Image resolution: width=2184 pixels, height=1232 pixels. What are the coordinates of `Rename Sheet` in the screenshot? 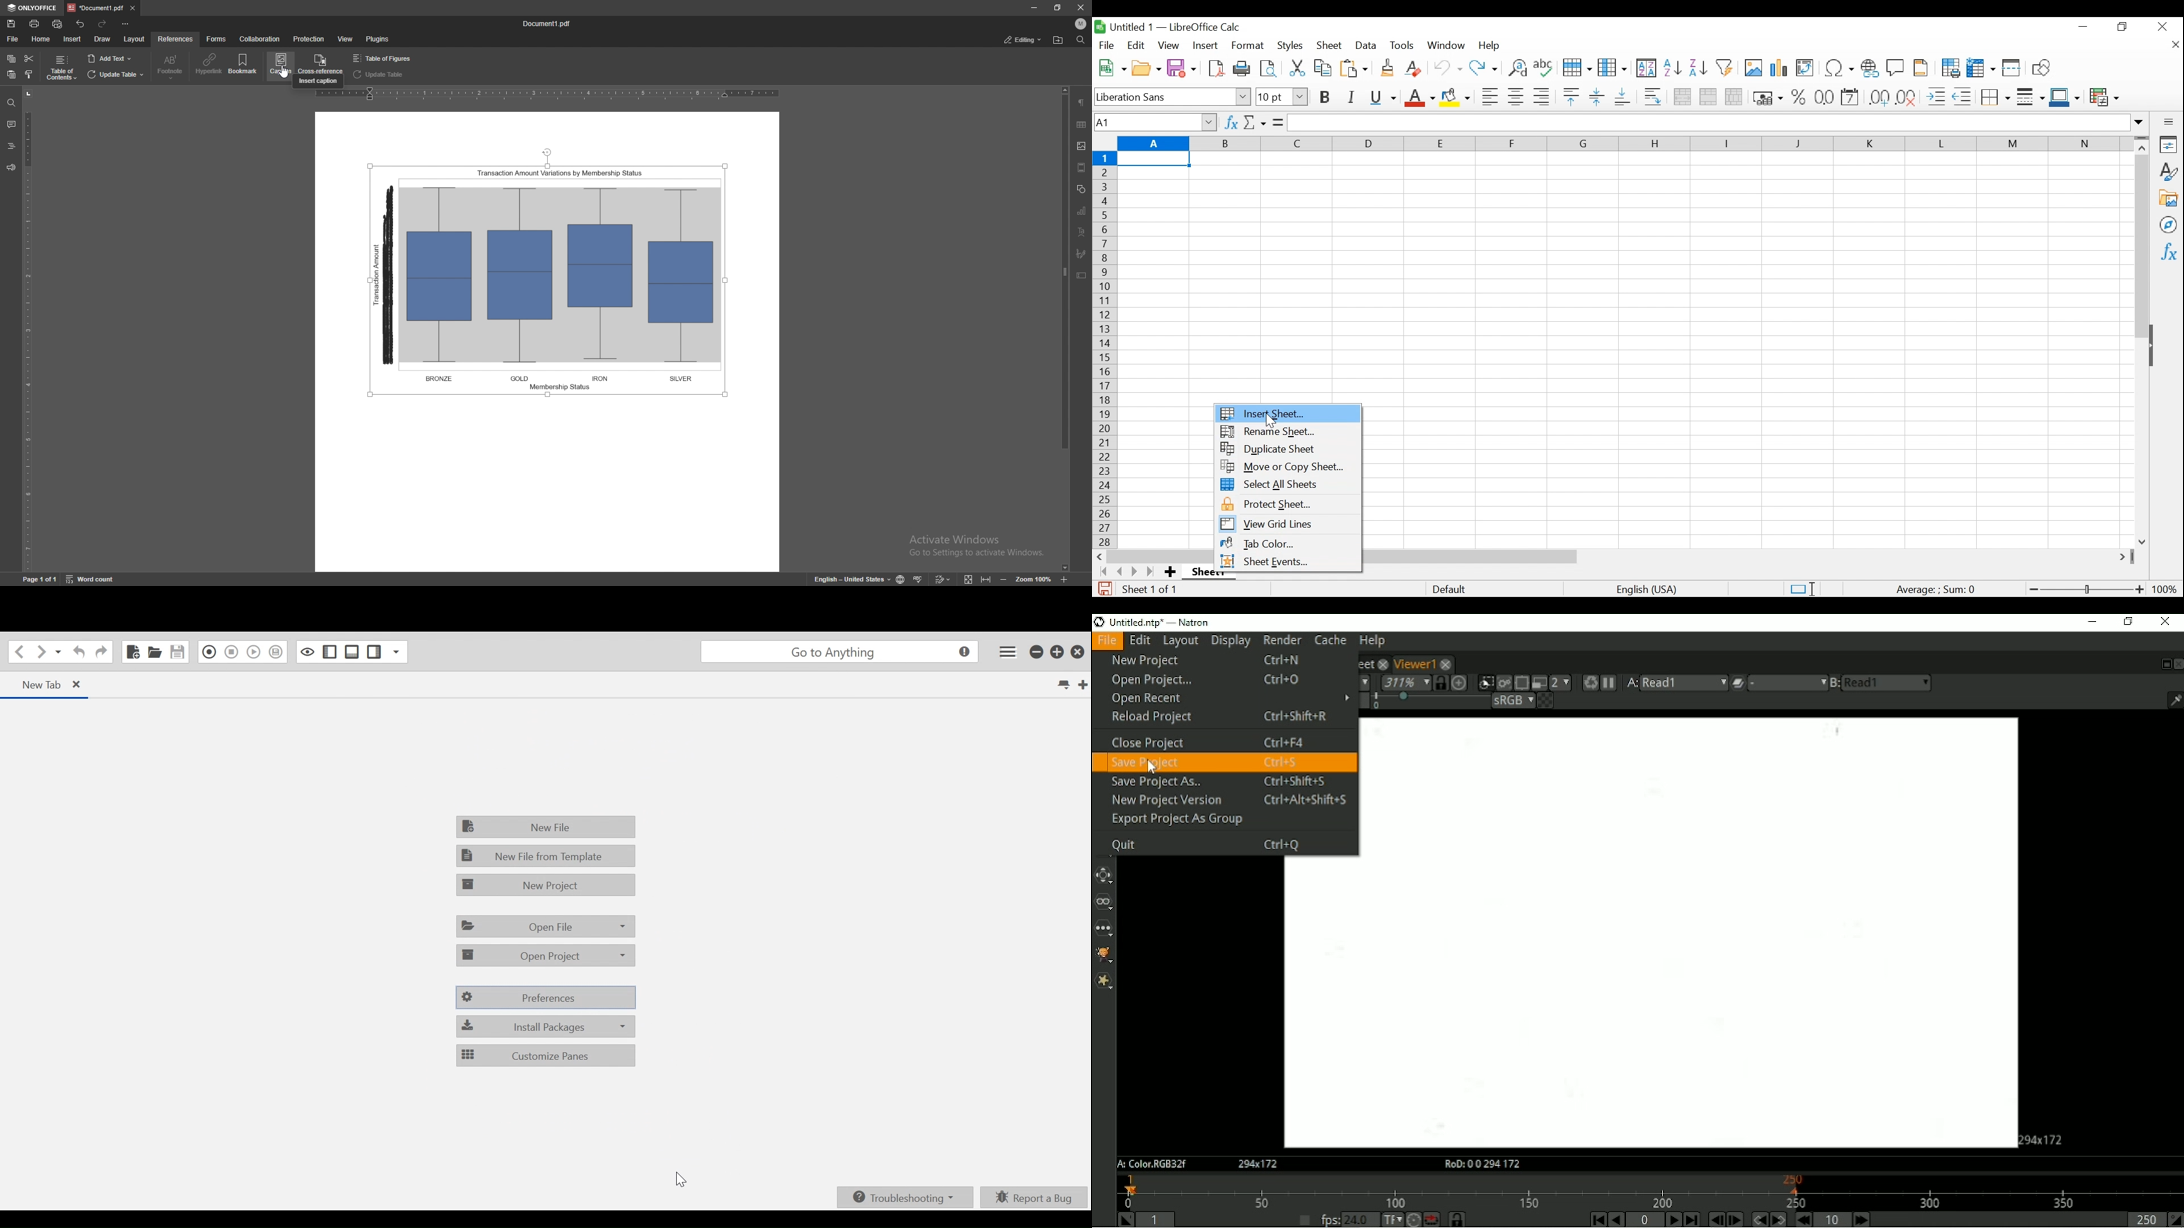 It's located at (1289, 432).